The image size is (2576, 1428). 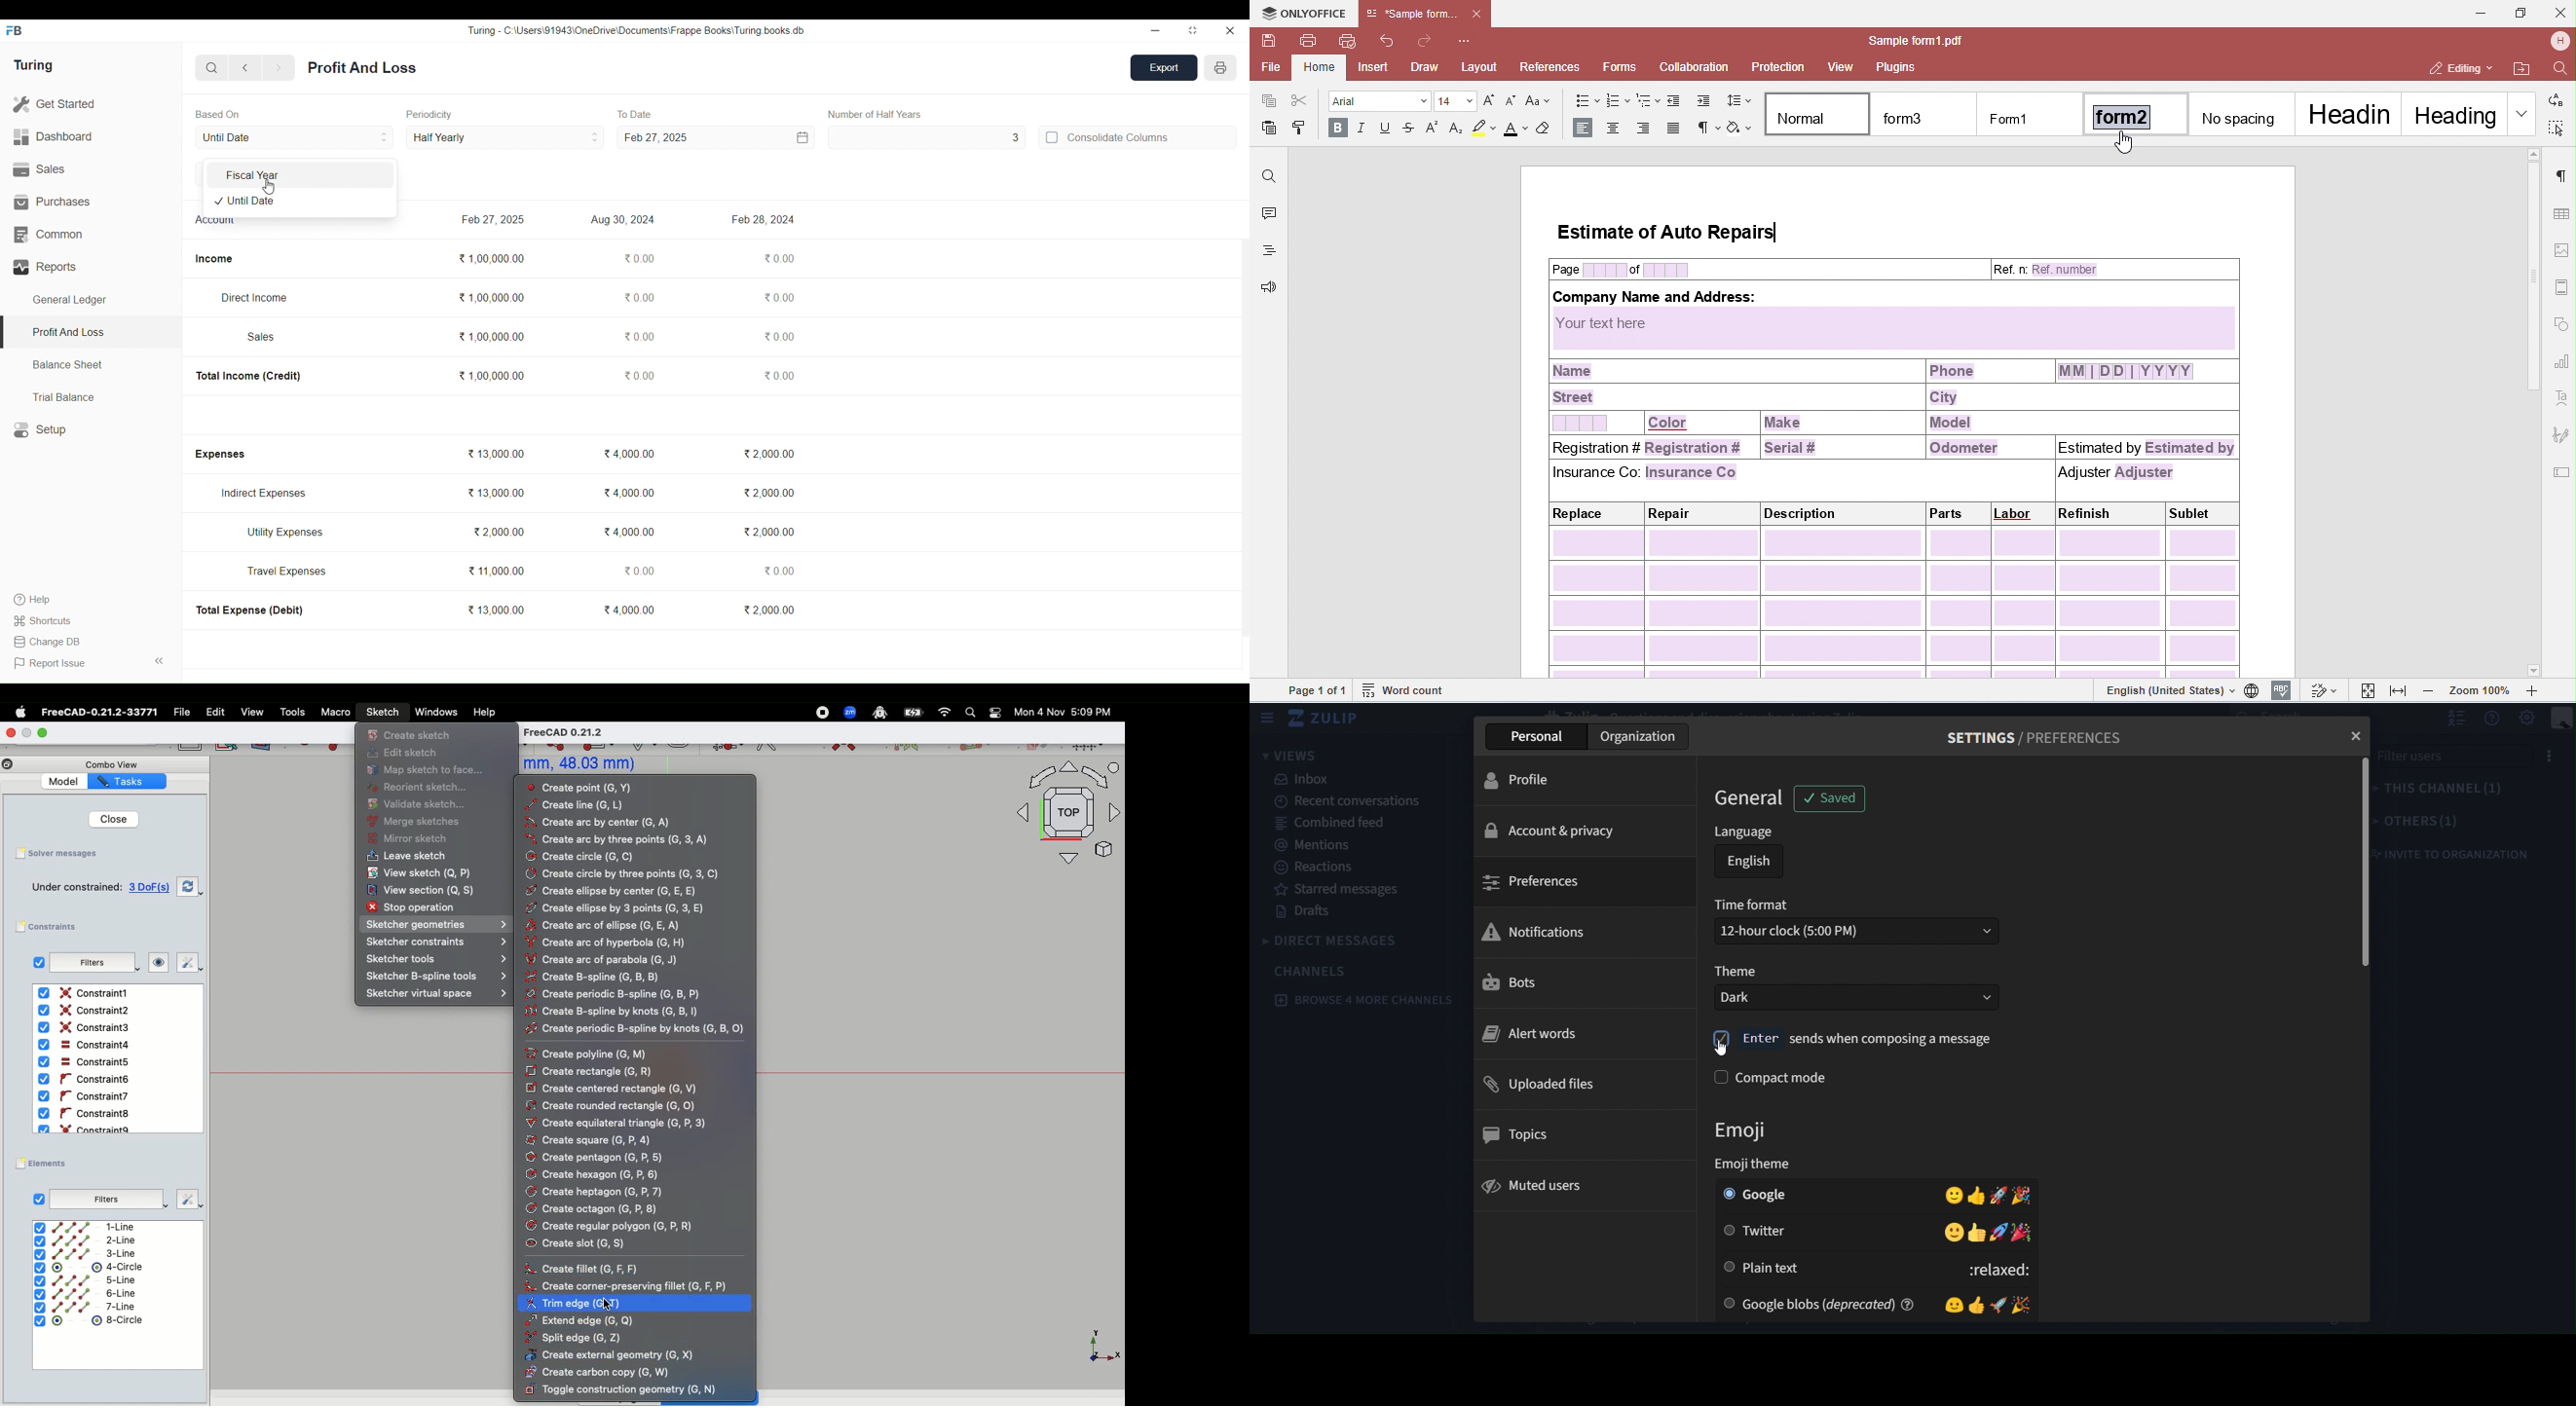 What do you see at coordinates (629, 609) in the screenshot?
I see `4,000.00` at bounding box center [629, 609].